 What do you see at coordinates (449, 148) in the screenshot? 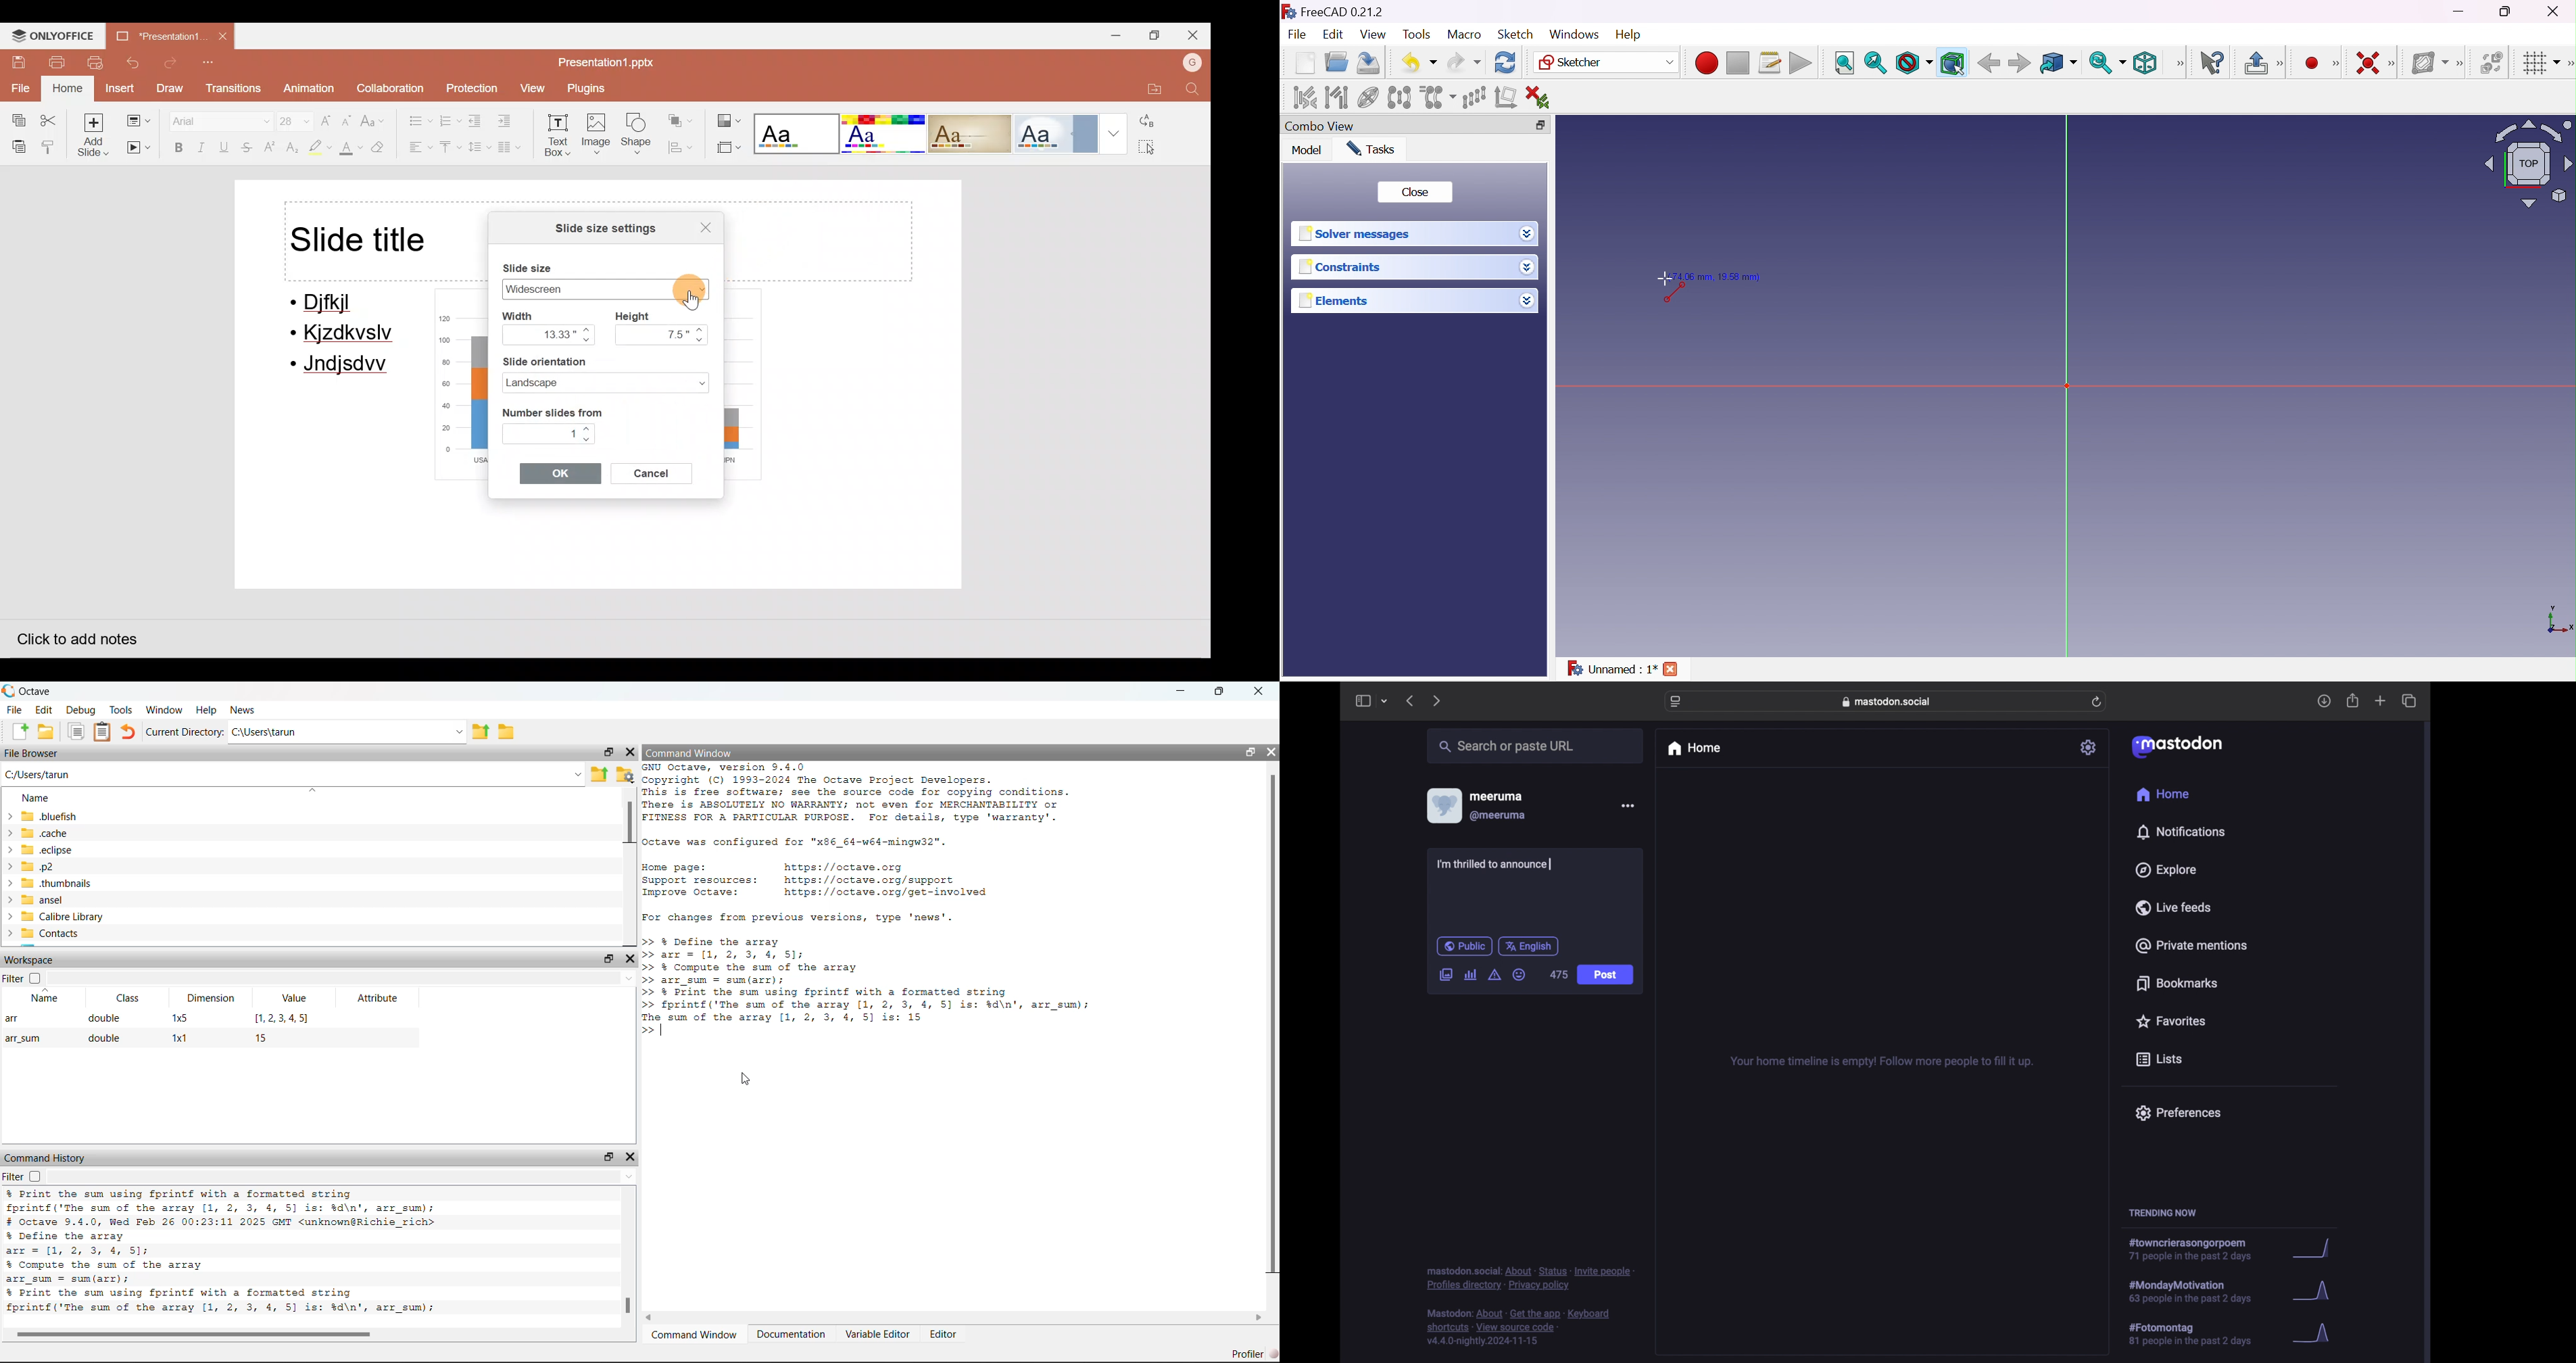
I see `Vertical align` at bounding box center [449, 148].